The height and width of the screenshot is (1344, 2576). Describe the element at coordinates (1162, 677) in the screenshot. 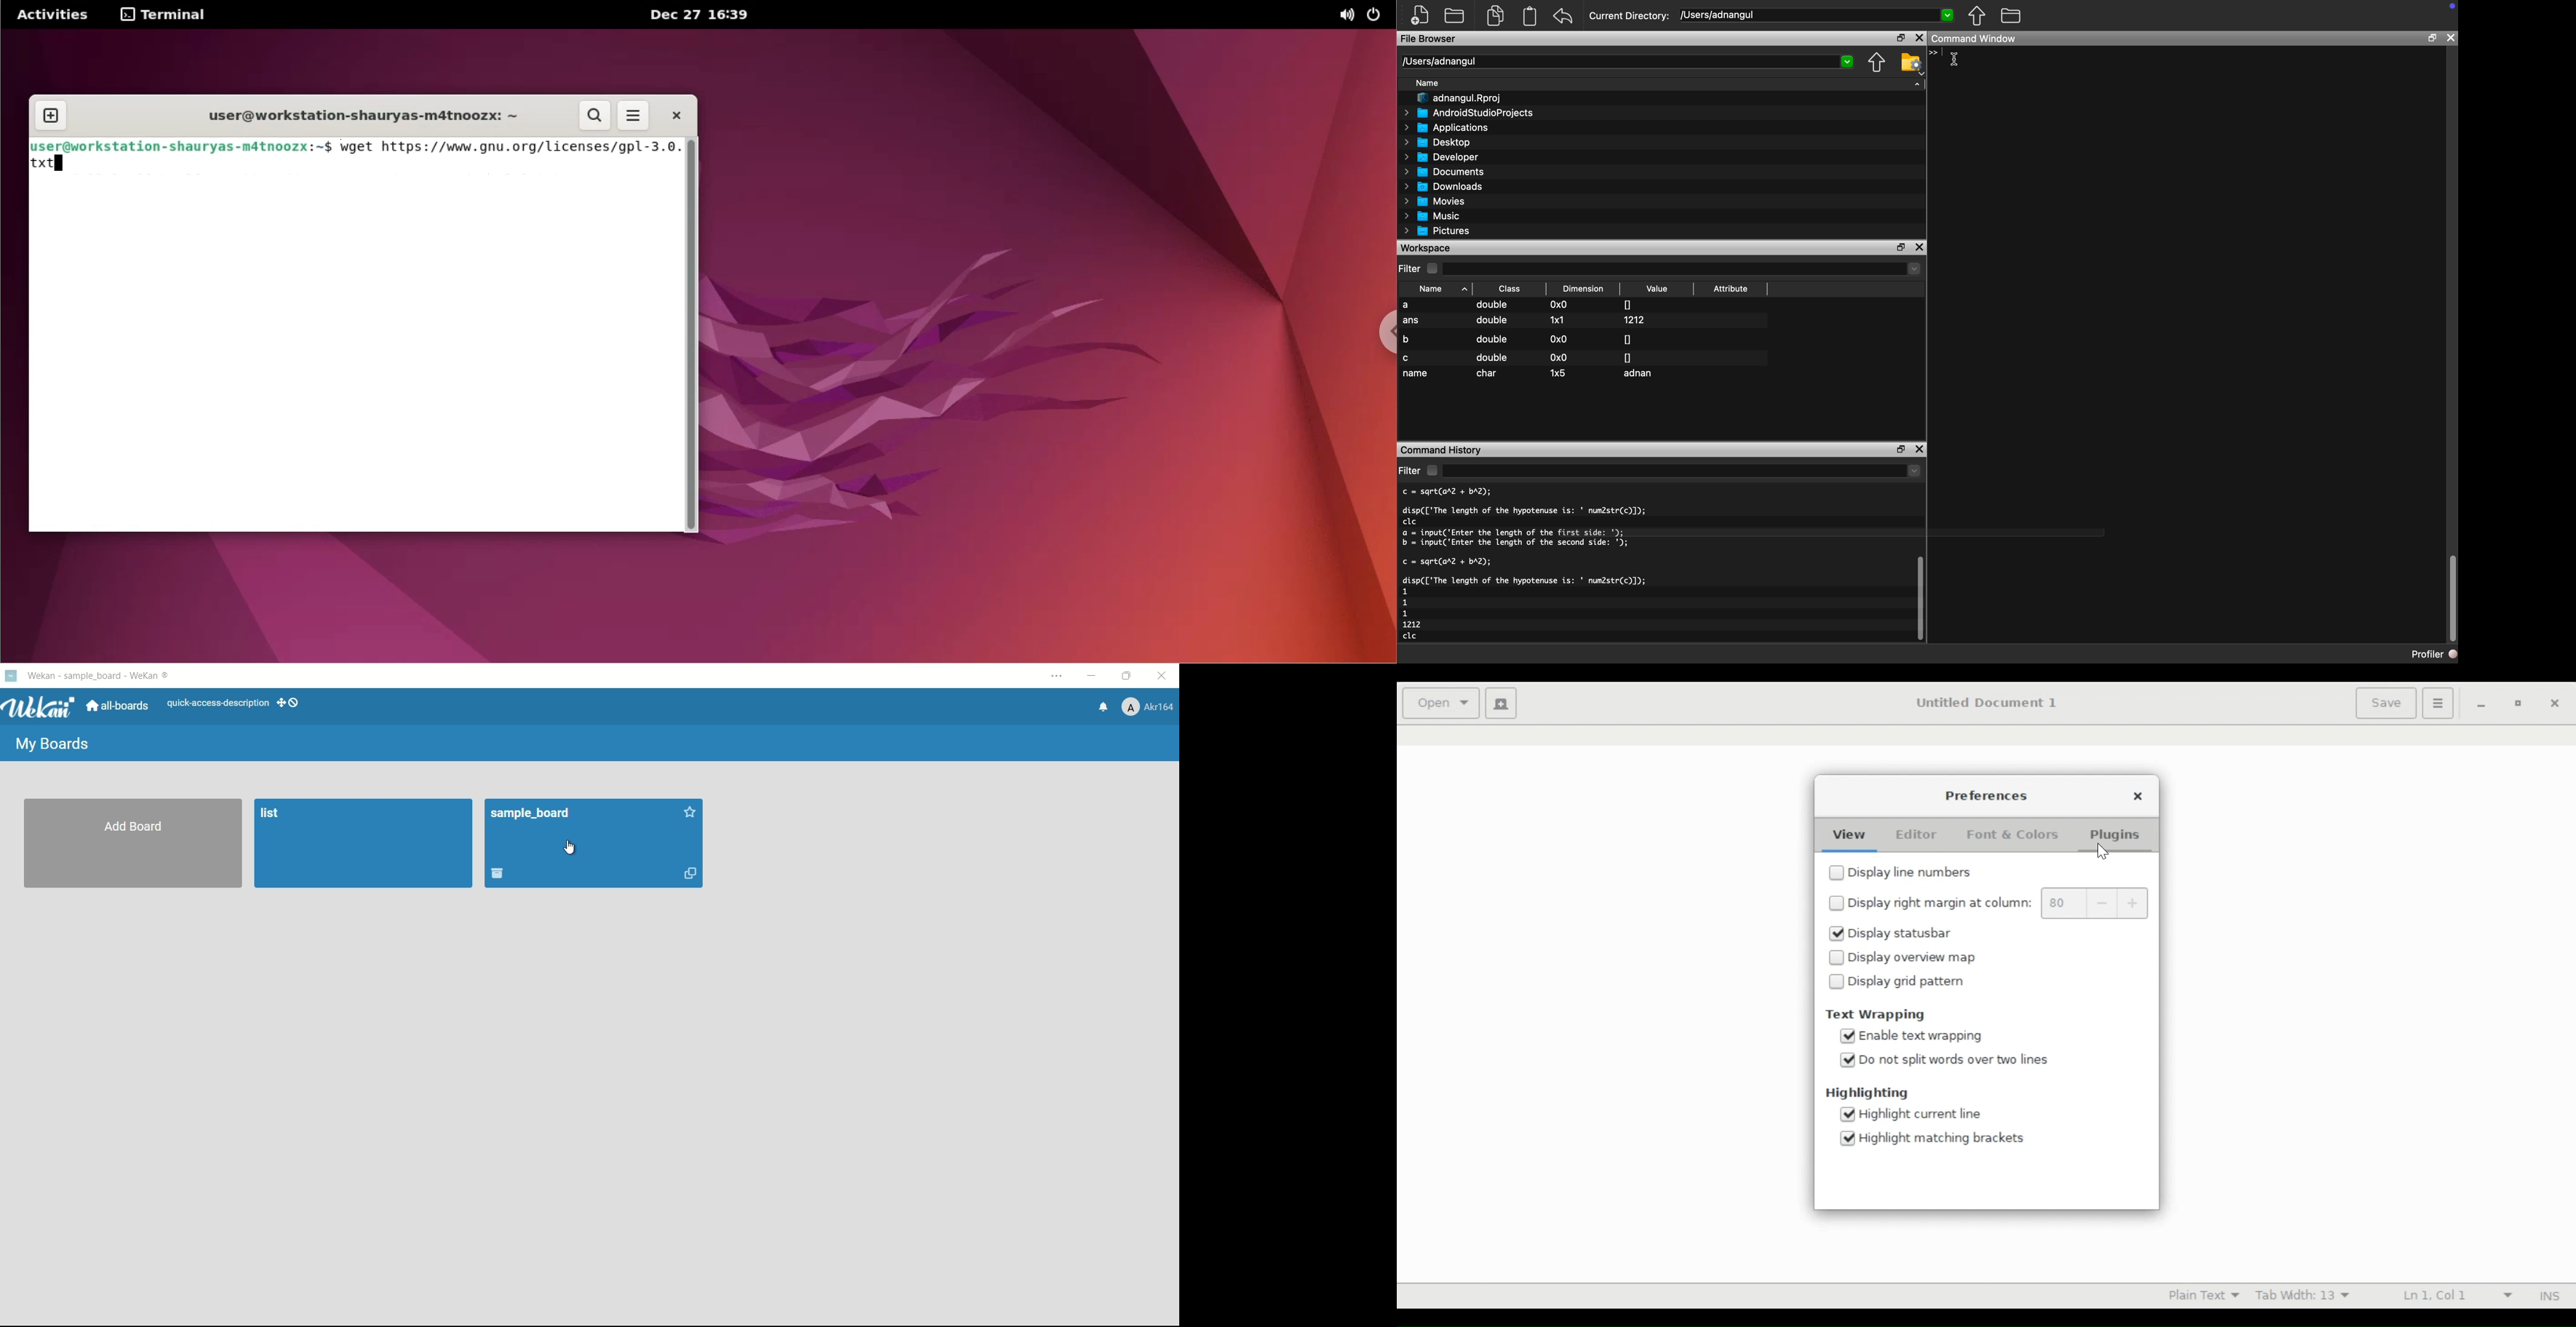

I see `close app` at that location.